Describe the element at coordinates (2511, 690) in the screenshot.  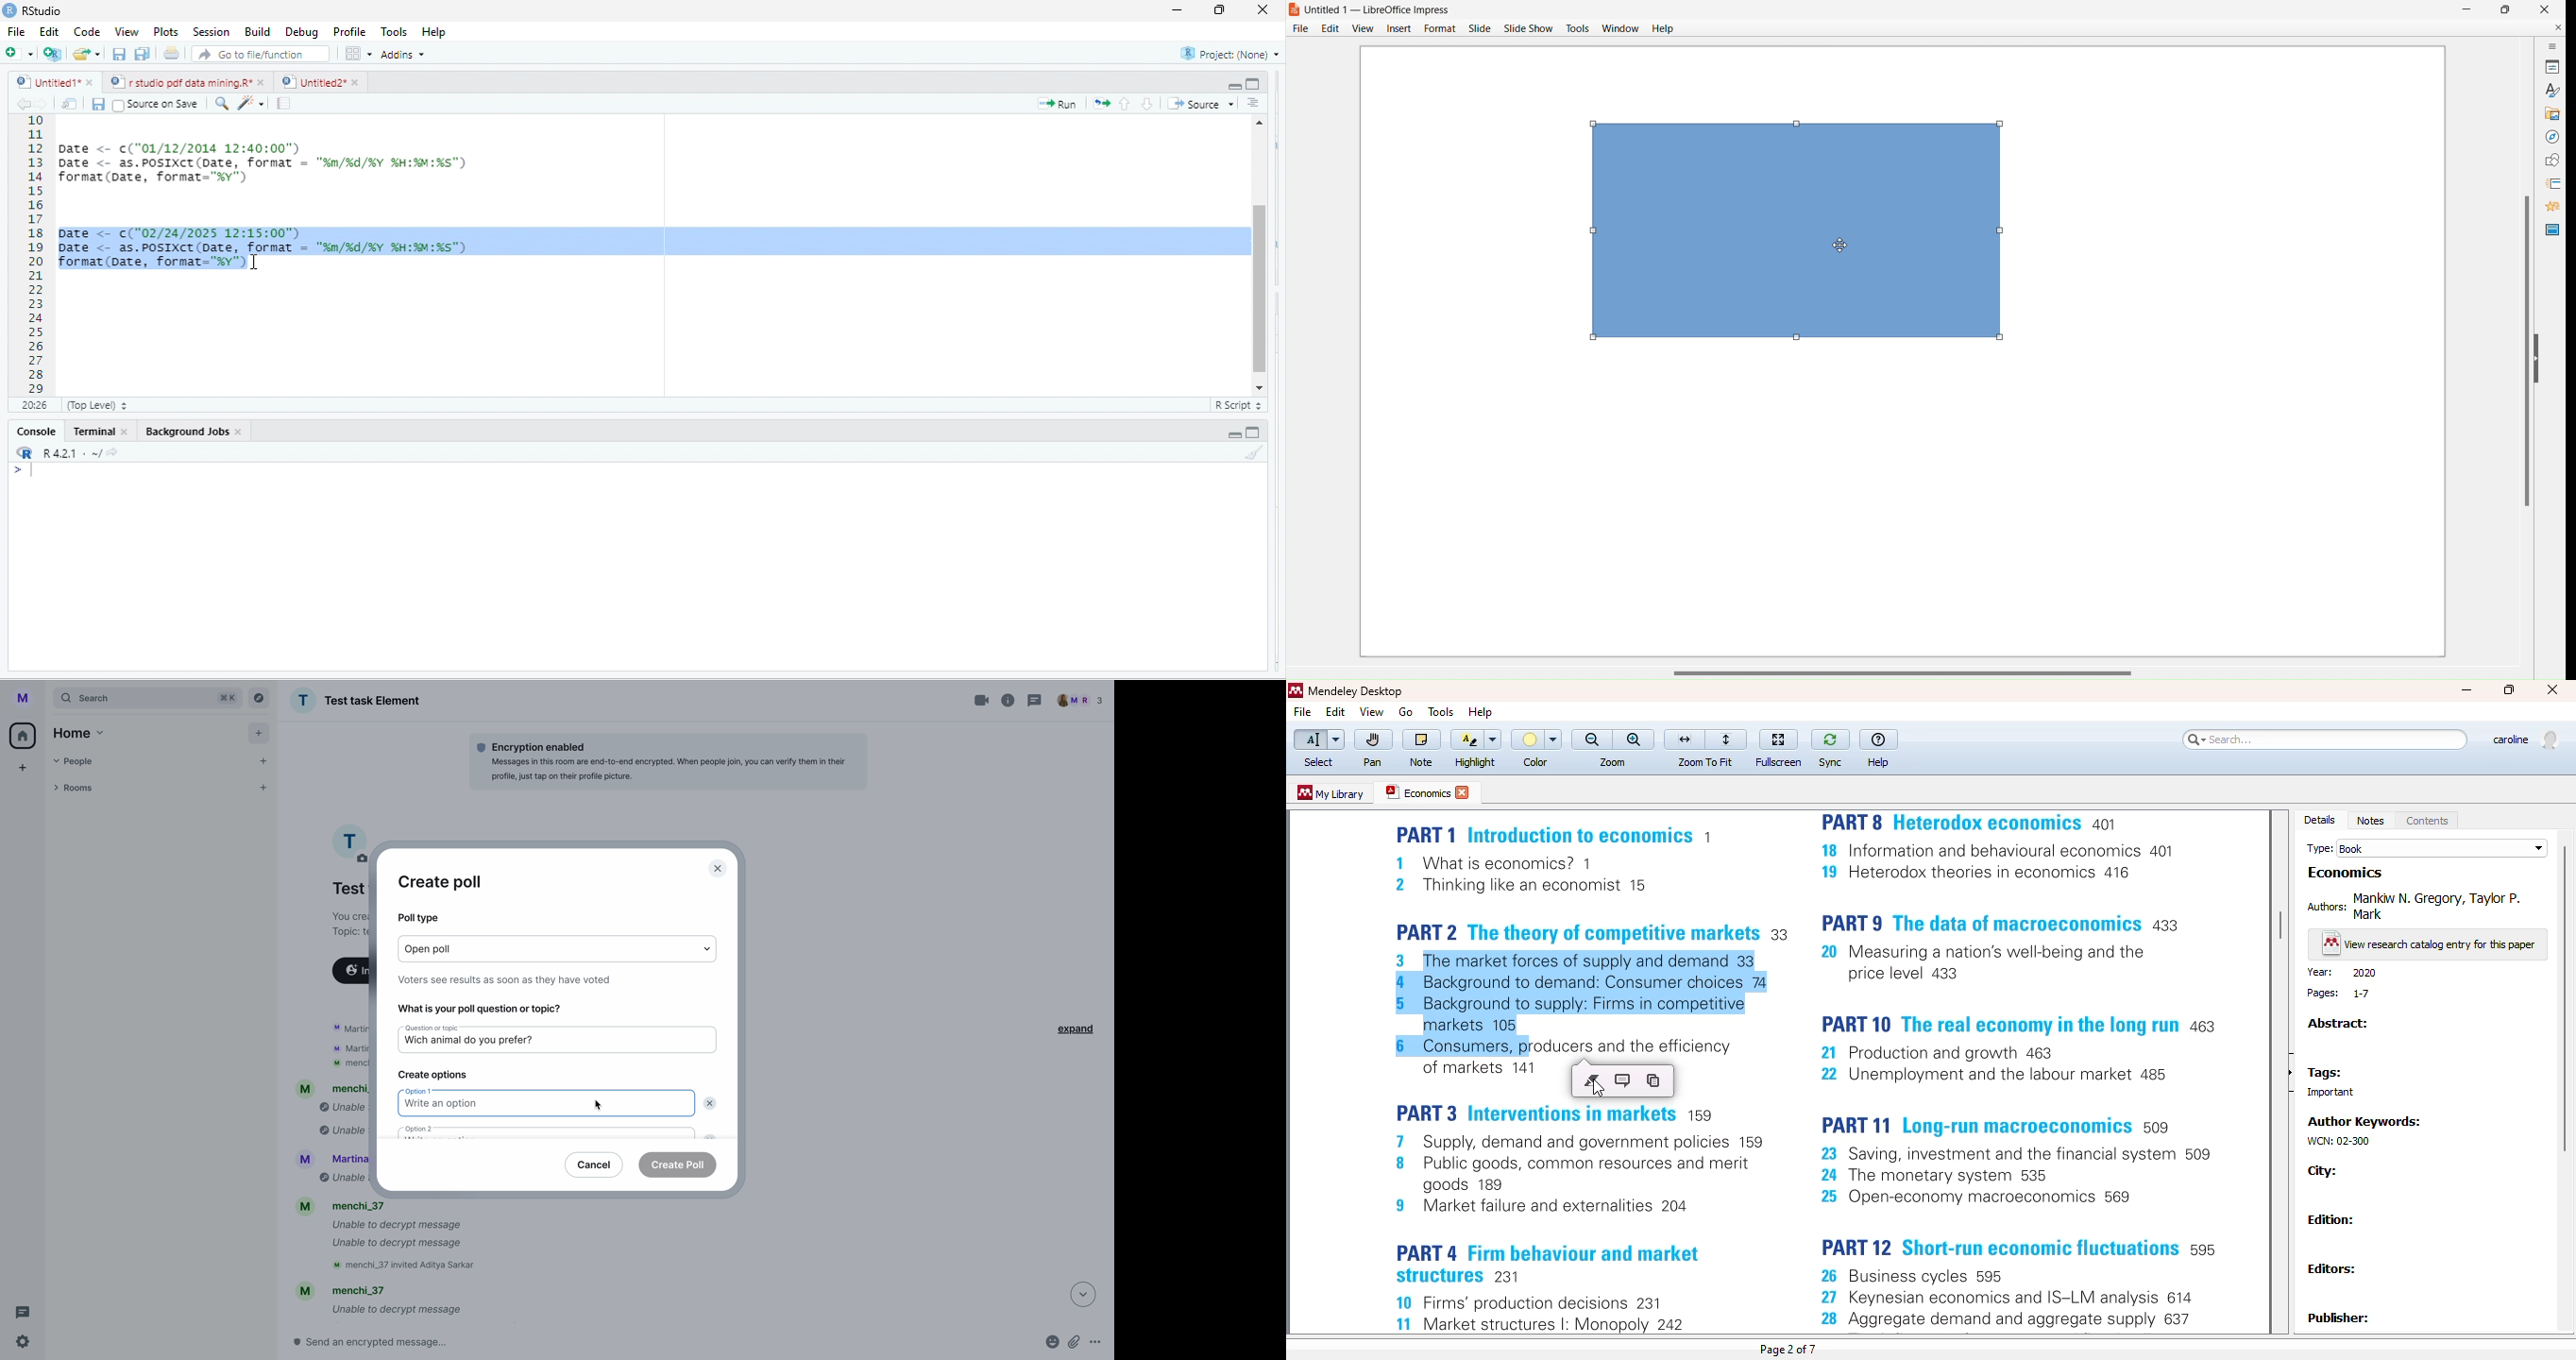
I see `maximize` at that location.